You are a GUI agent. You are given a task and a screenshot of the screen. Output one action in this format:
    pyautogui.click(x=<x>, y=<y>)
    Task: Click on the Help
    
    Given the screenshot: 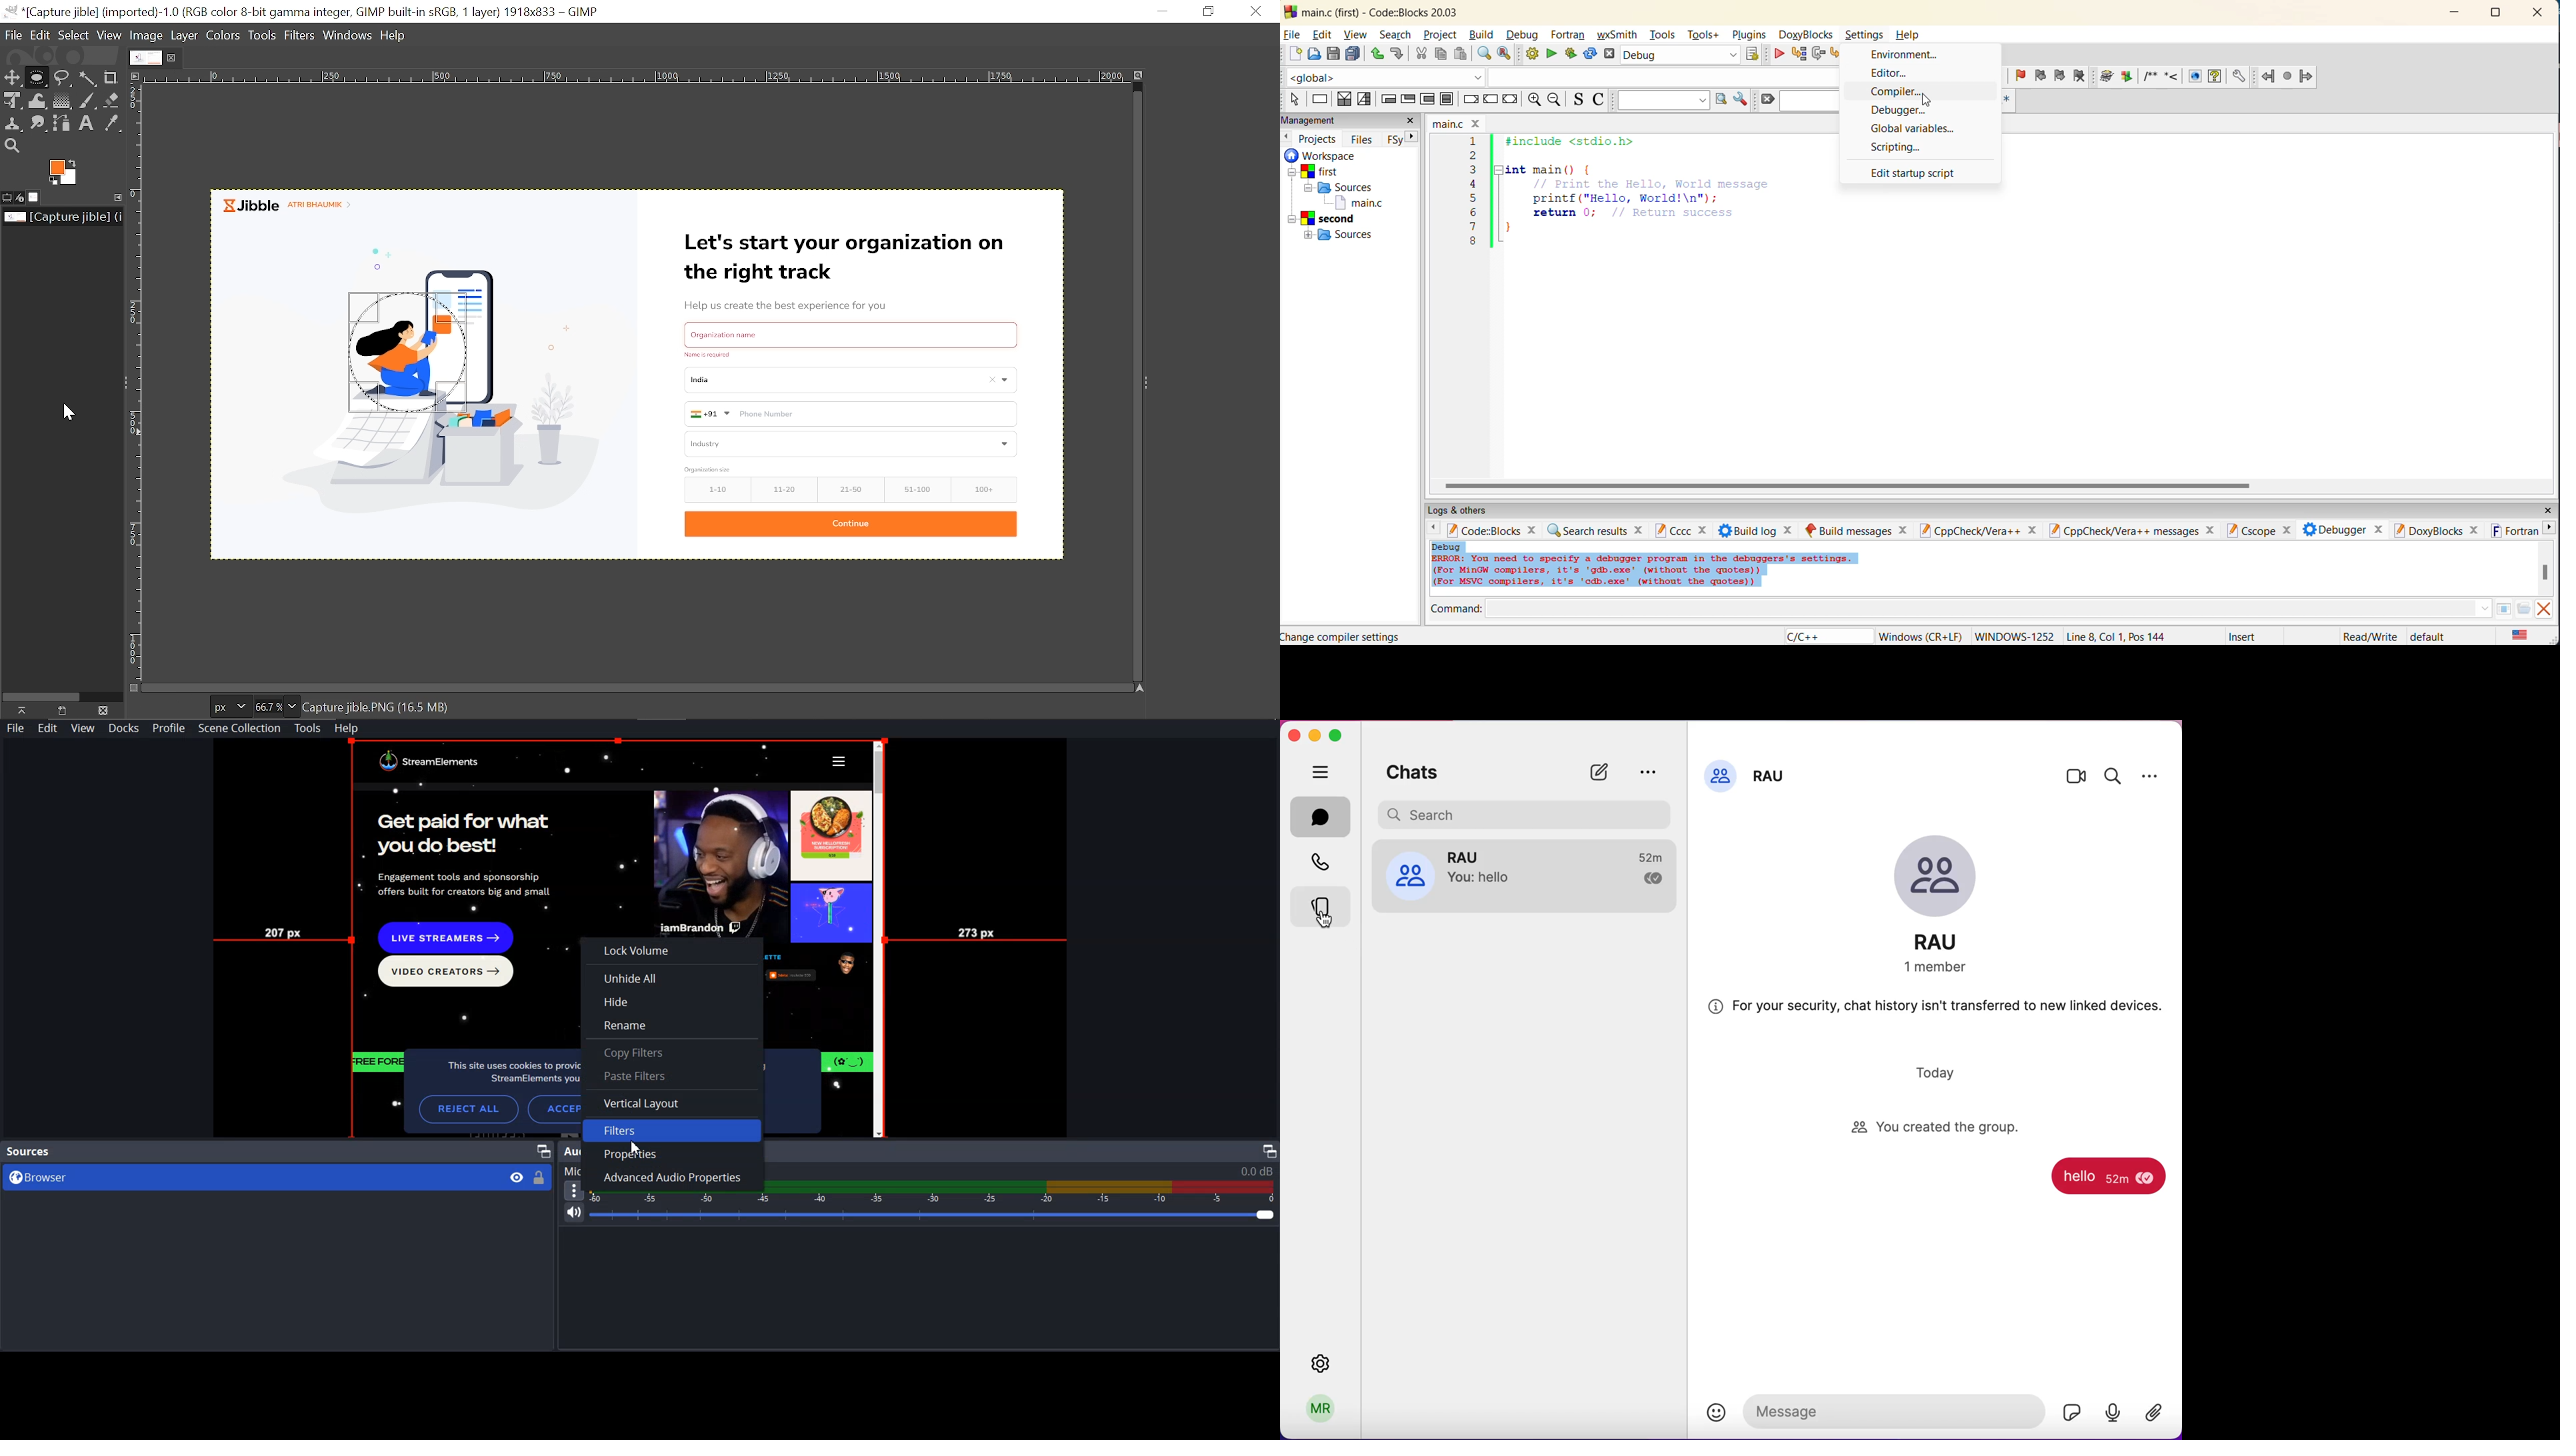 What is the action you would take?
    pyautogui.click(x=347, y=729)
    